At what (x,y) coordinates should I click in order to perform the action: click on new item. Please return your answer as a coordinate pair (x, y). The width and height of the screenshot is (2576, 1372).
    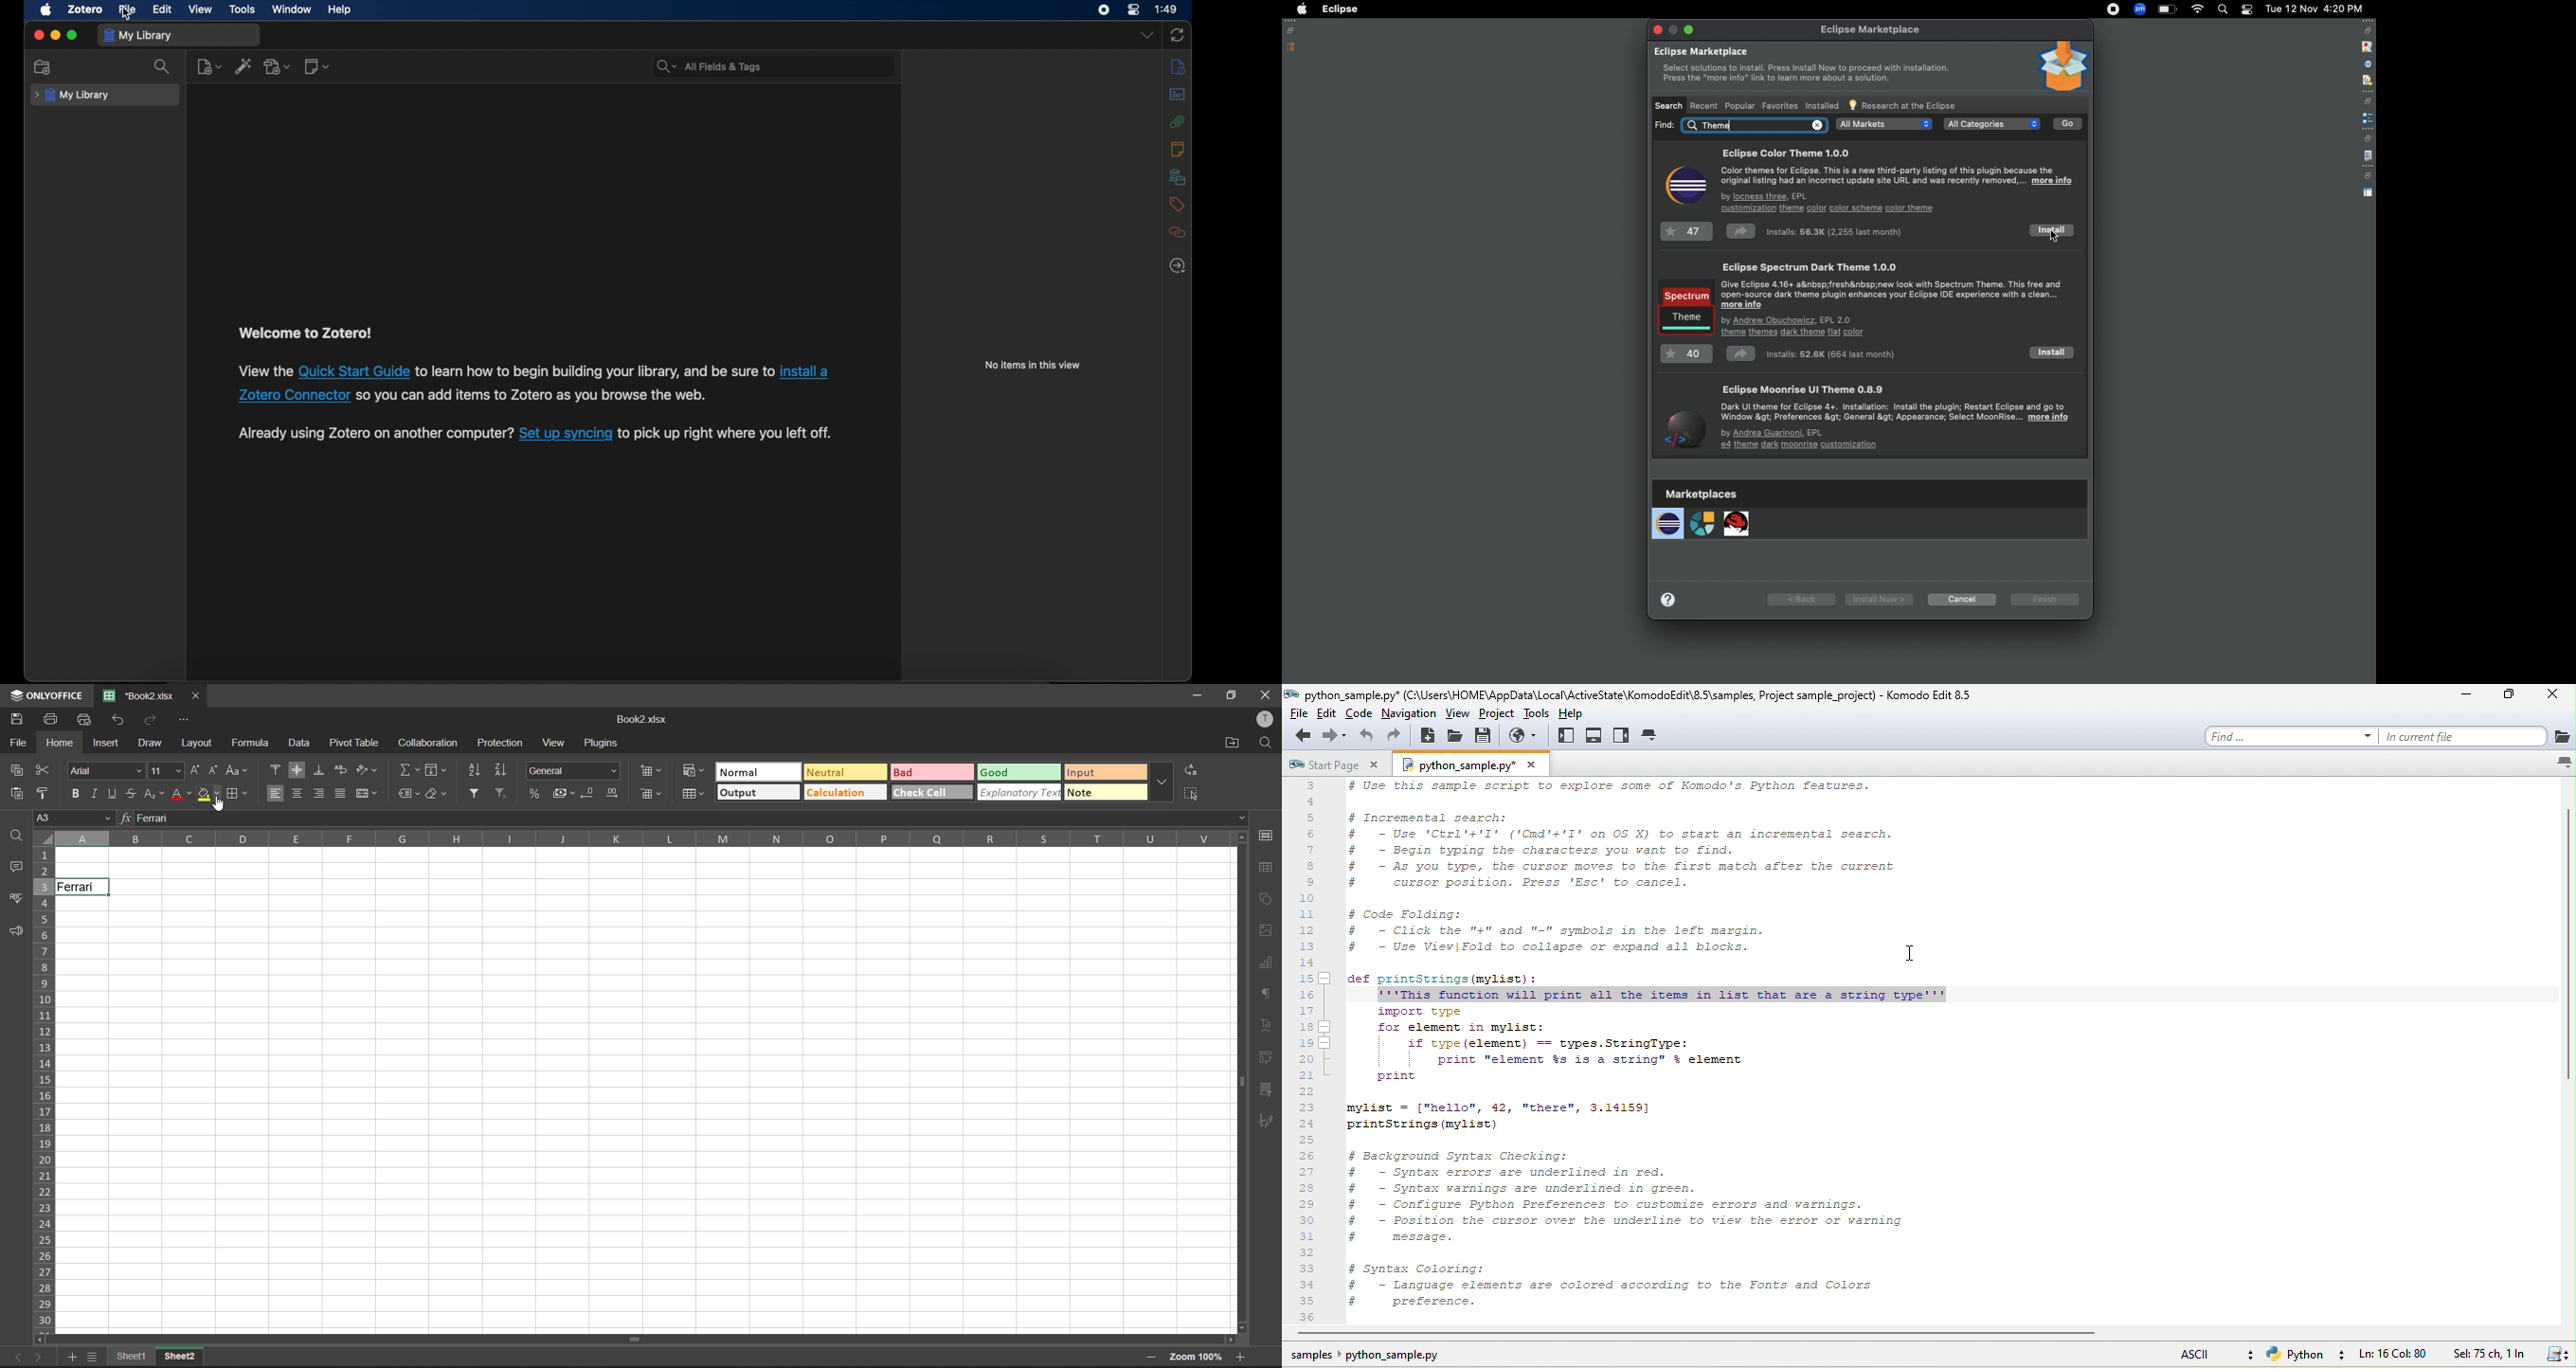
    Looking at the image, I should click on (210, 66).